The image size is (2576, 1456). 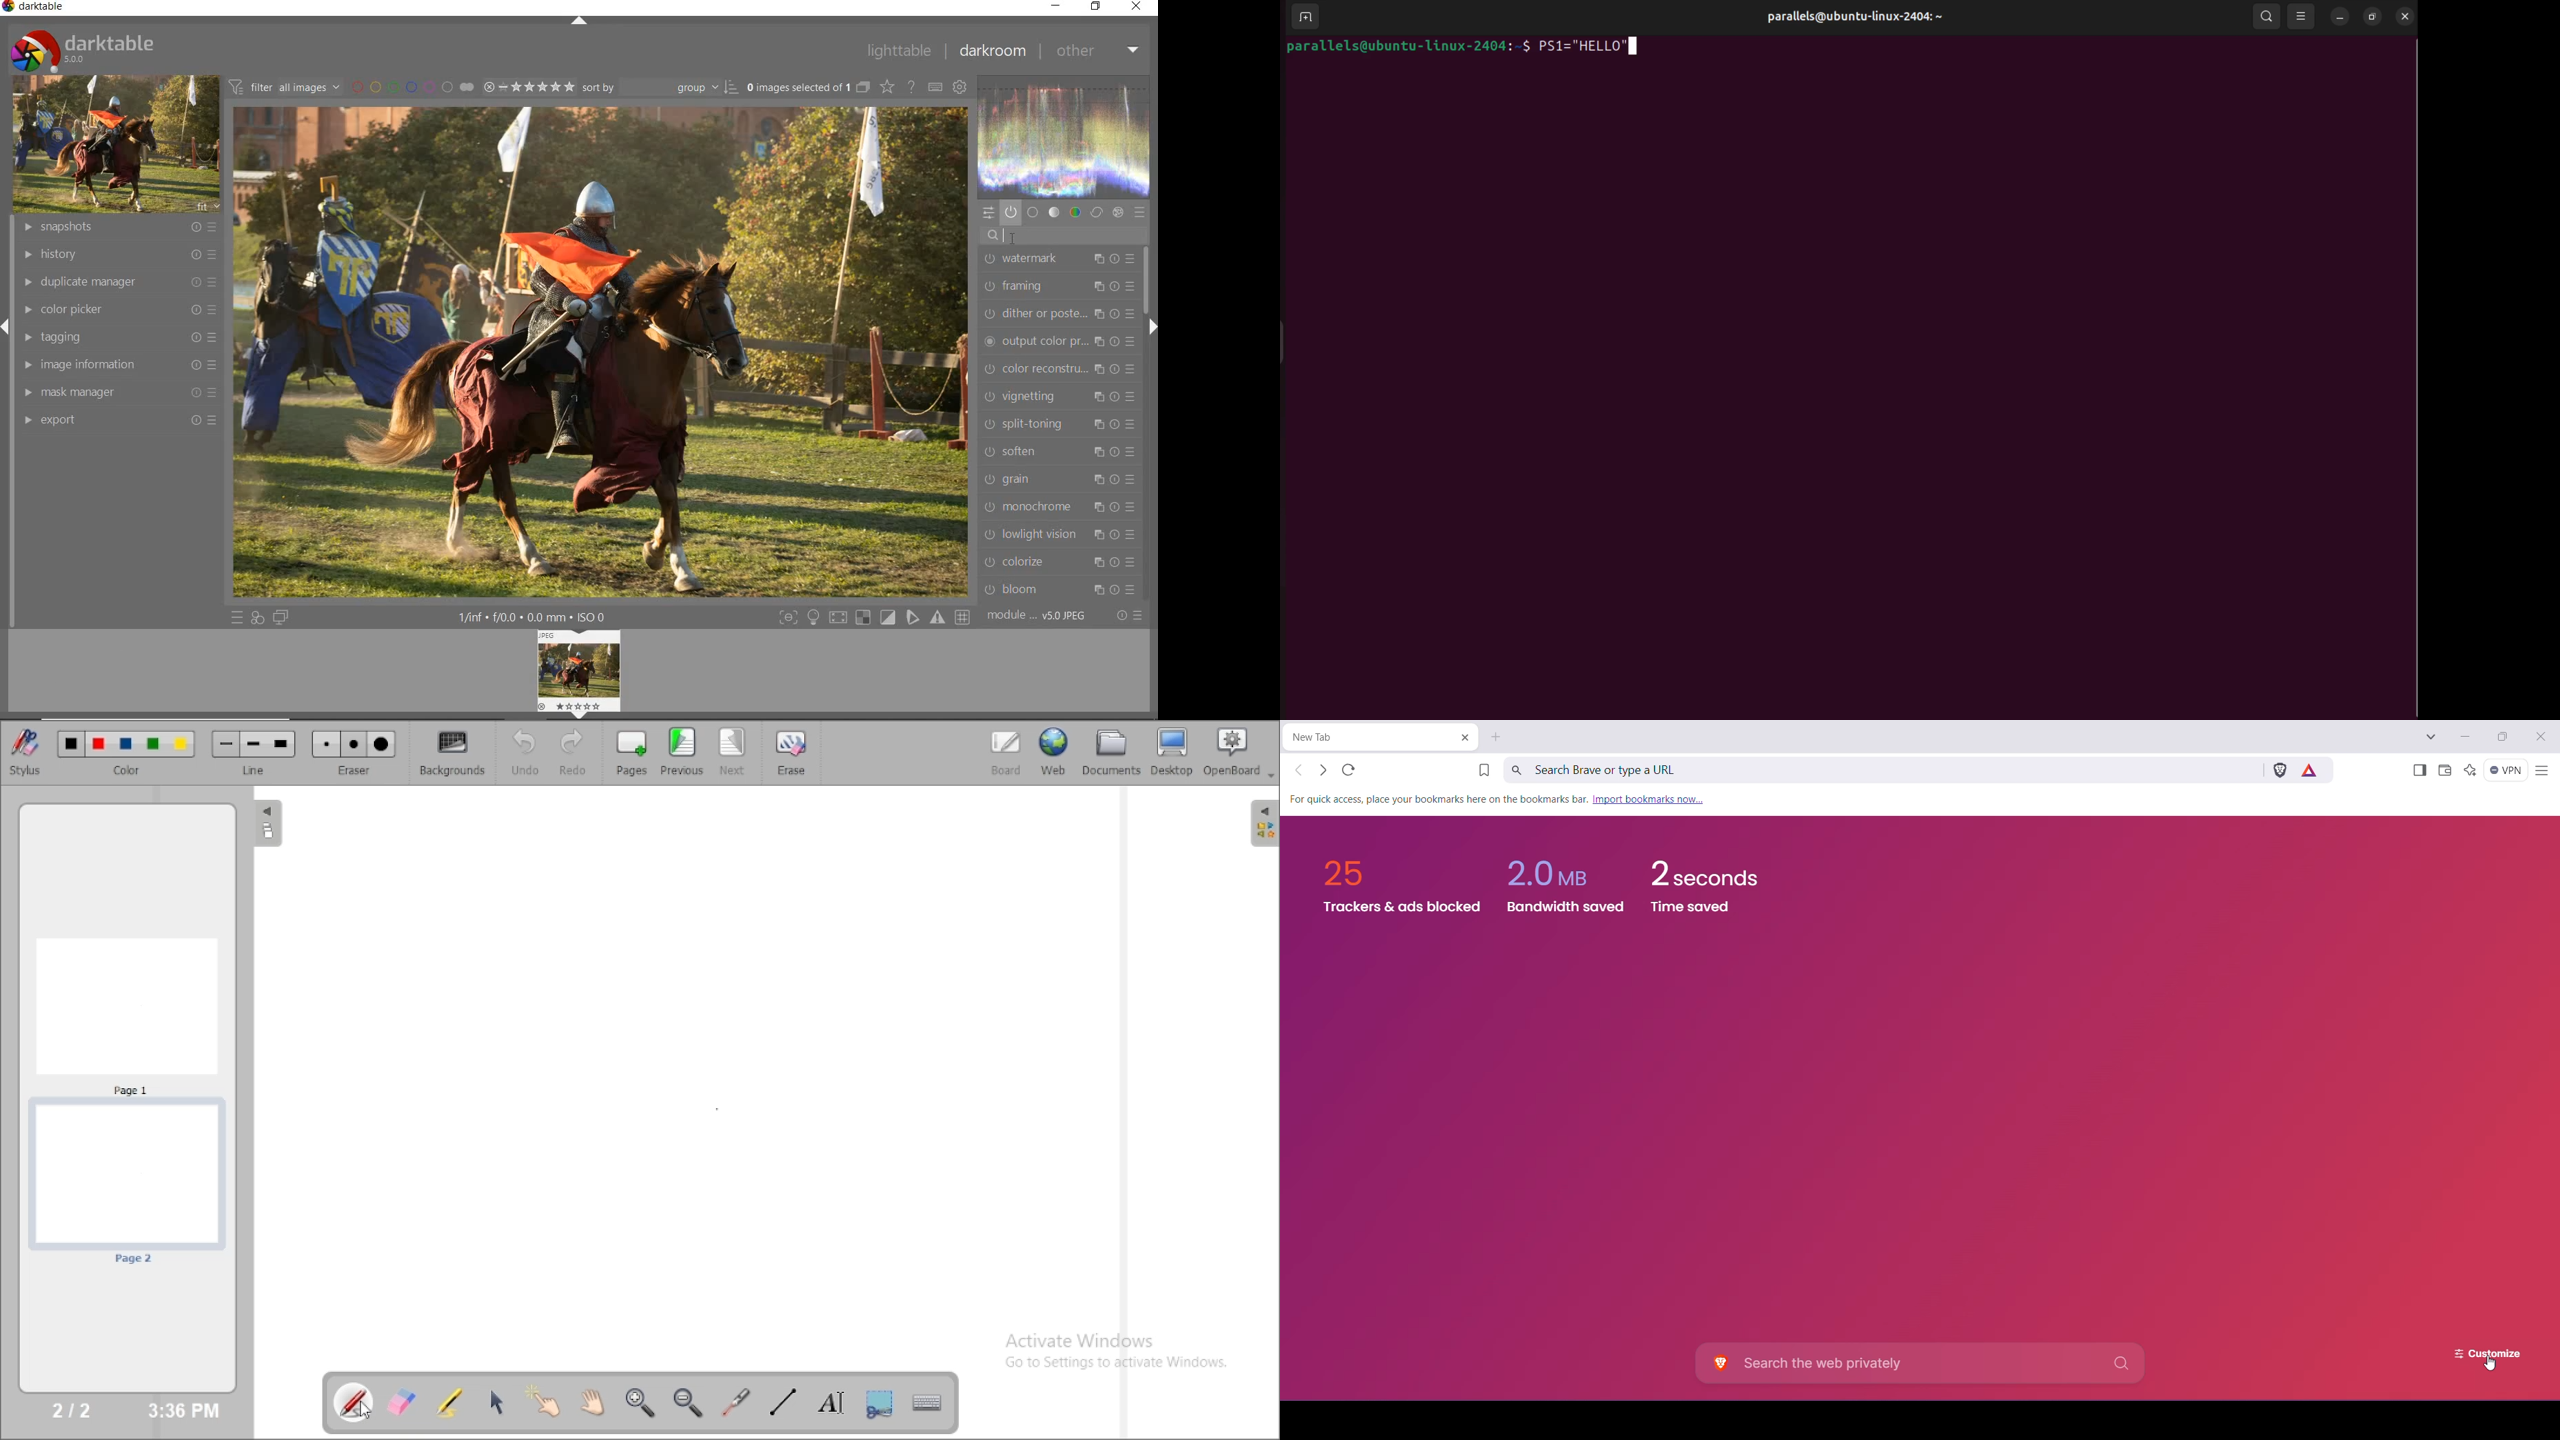 I want to click on Image preview, so click(x=581, y=672).